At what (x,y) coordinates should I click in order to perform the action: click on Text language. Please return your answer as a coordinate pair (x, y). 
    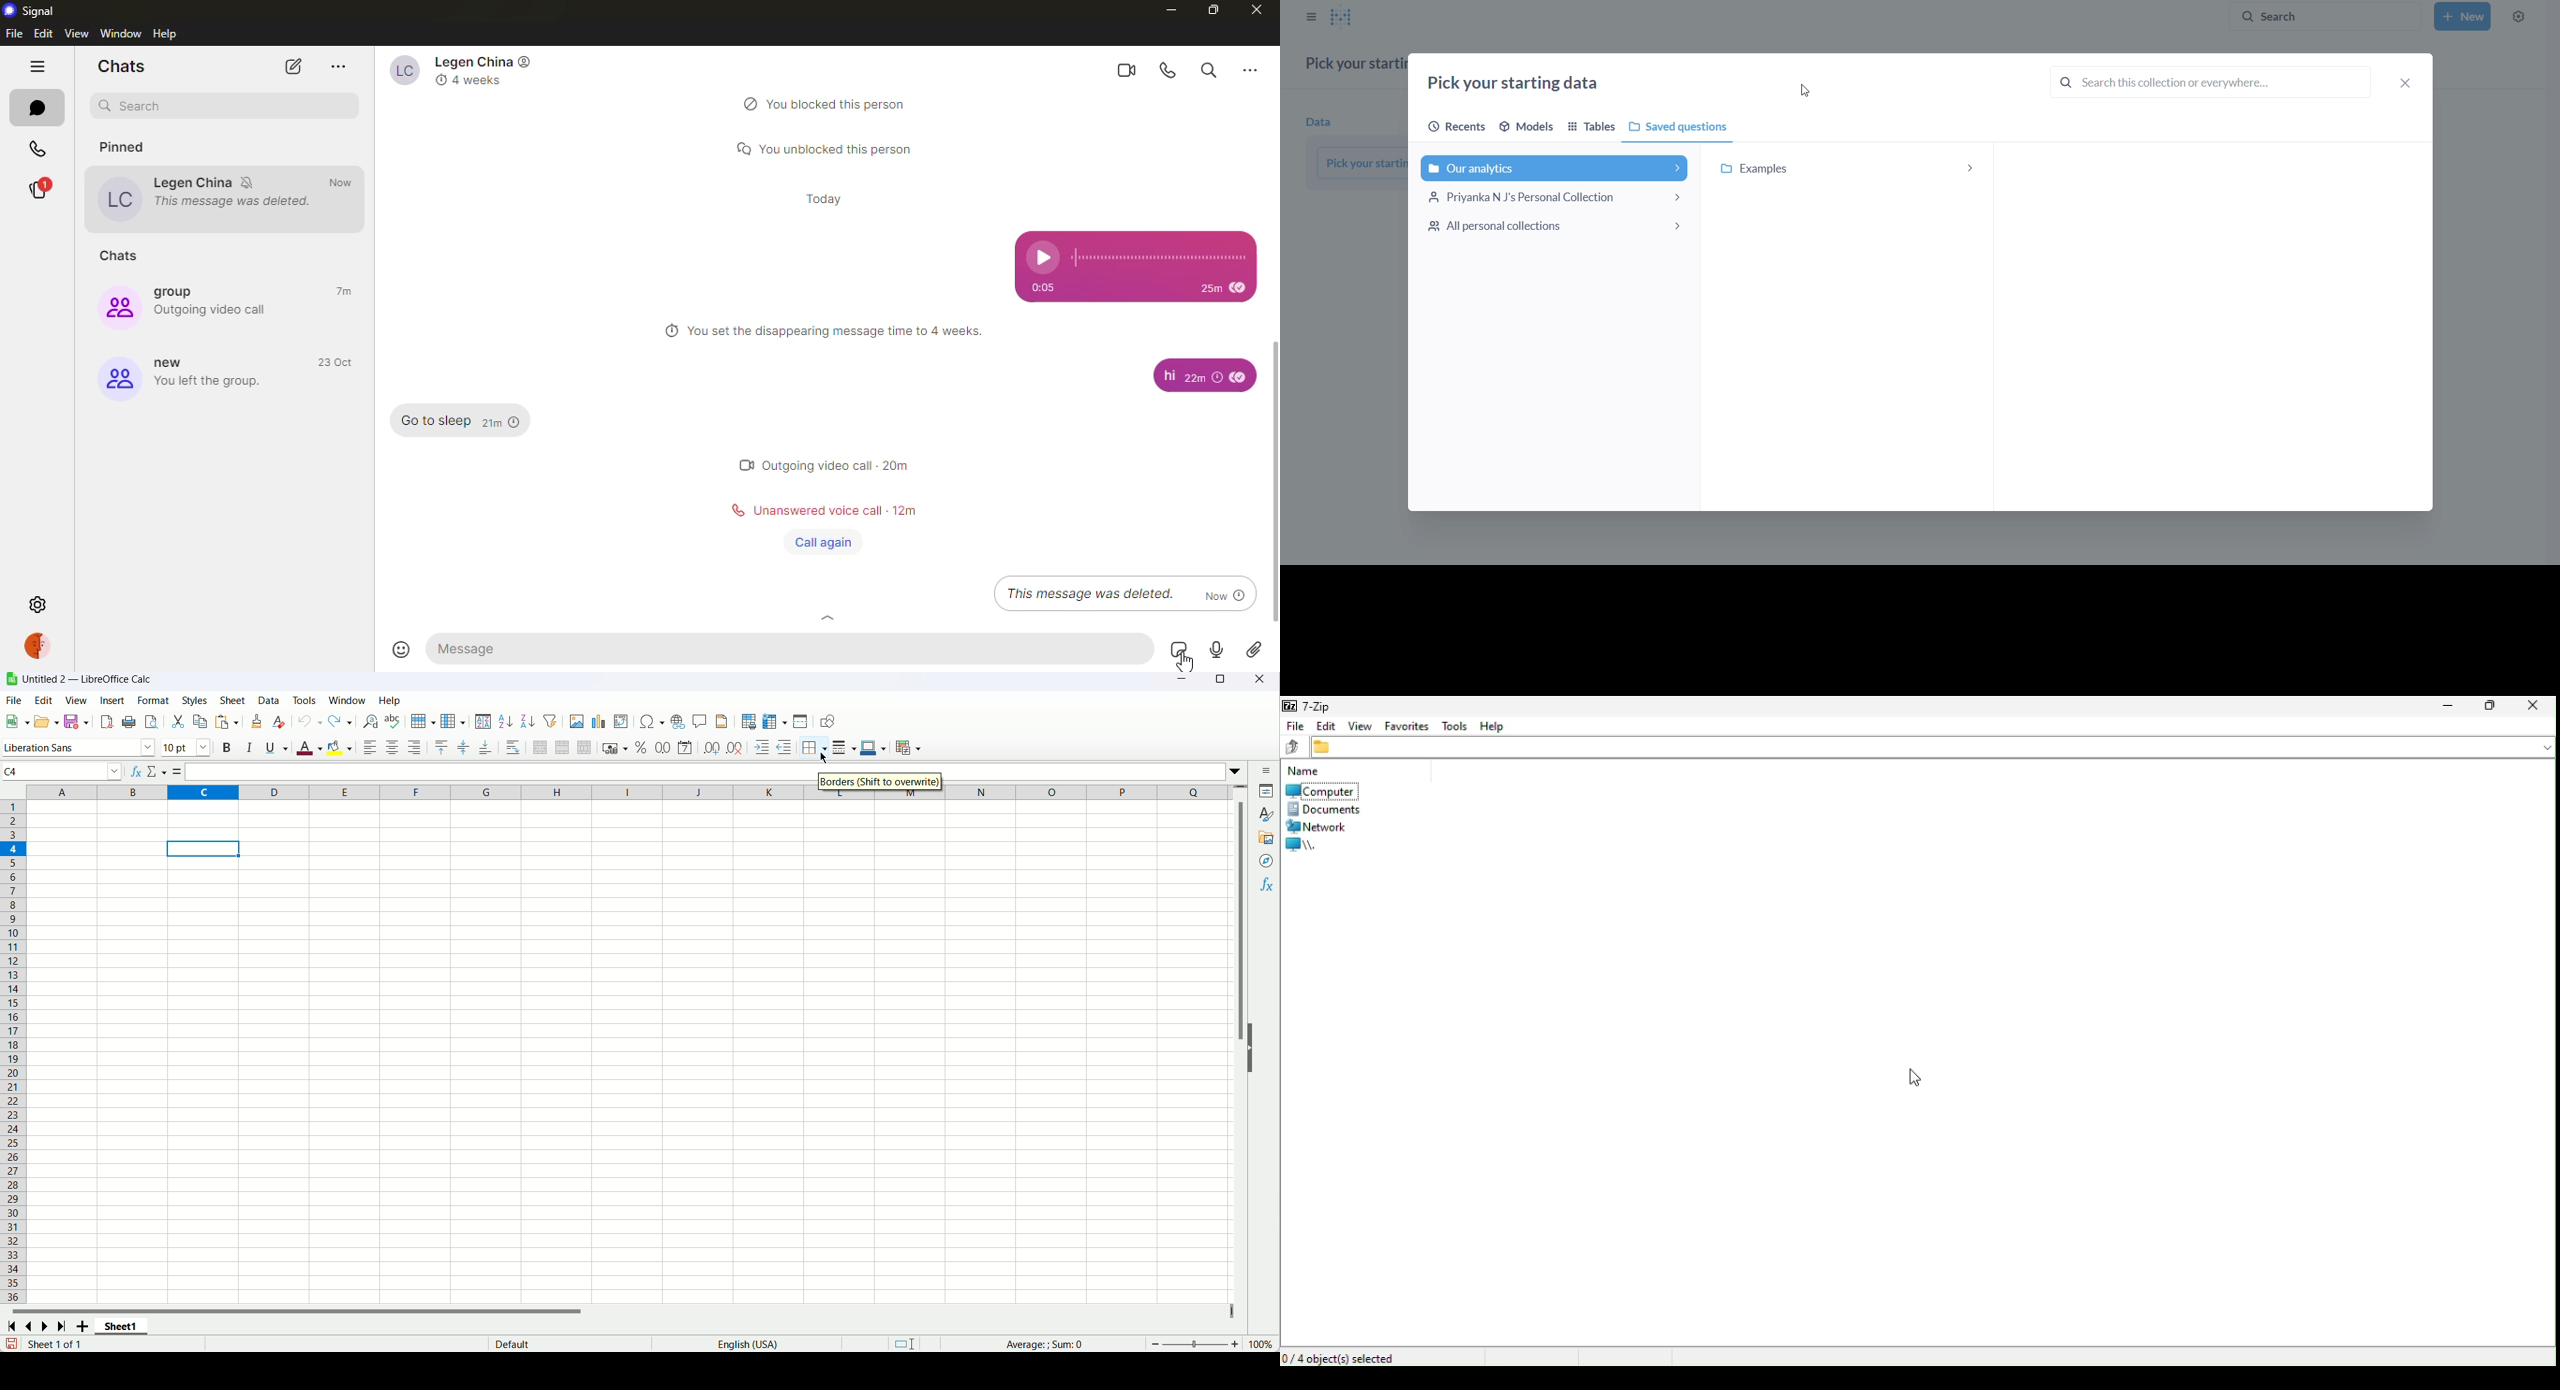
    Looking at the image, I should click on (747, 1343).